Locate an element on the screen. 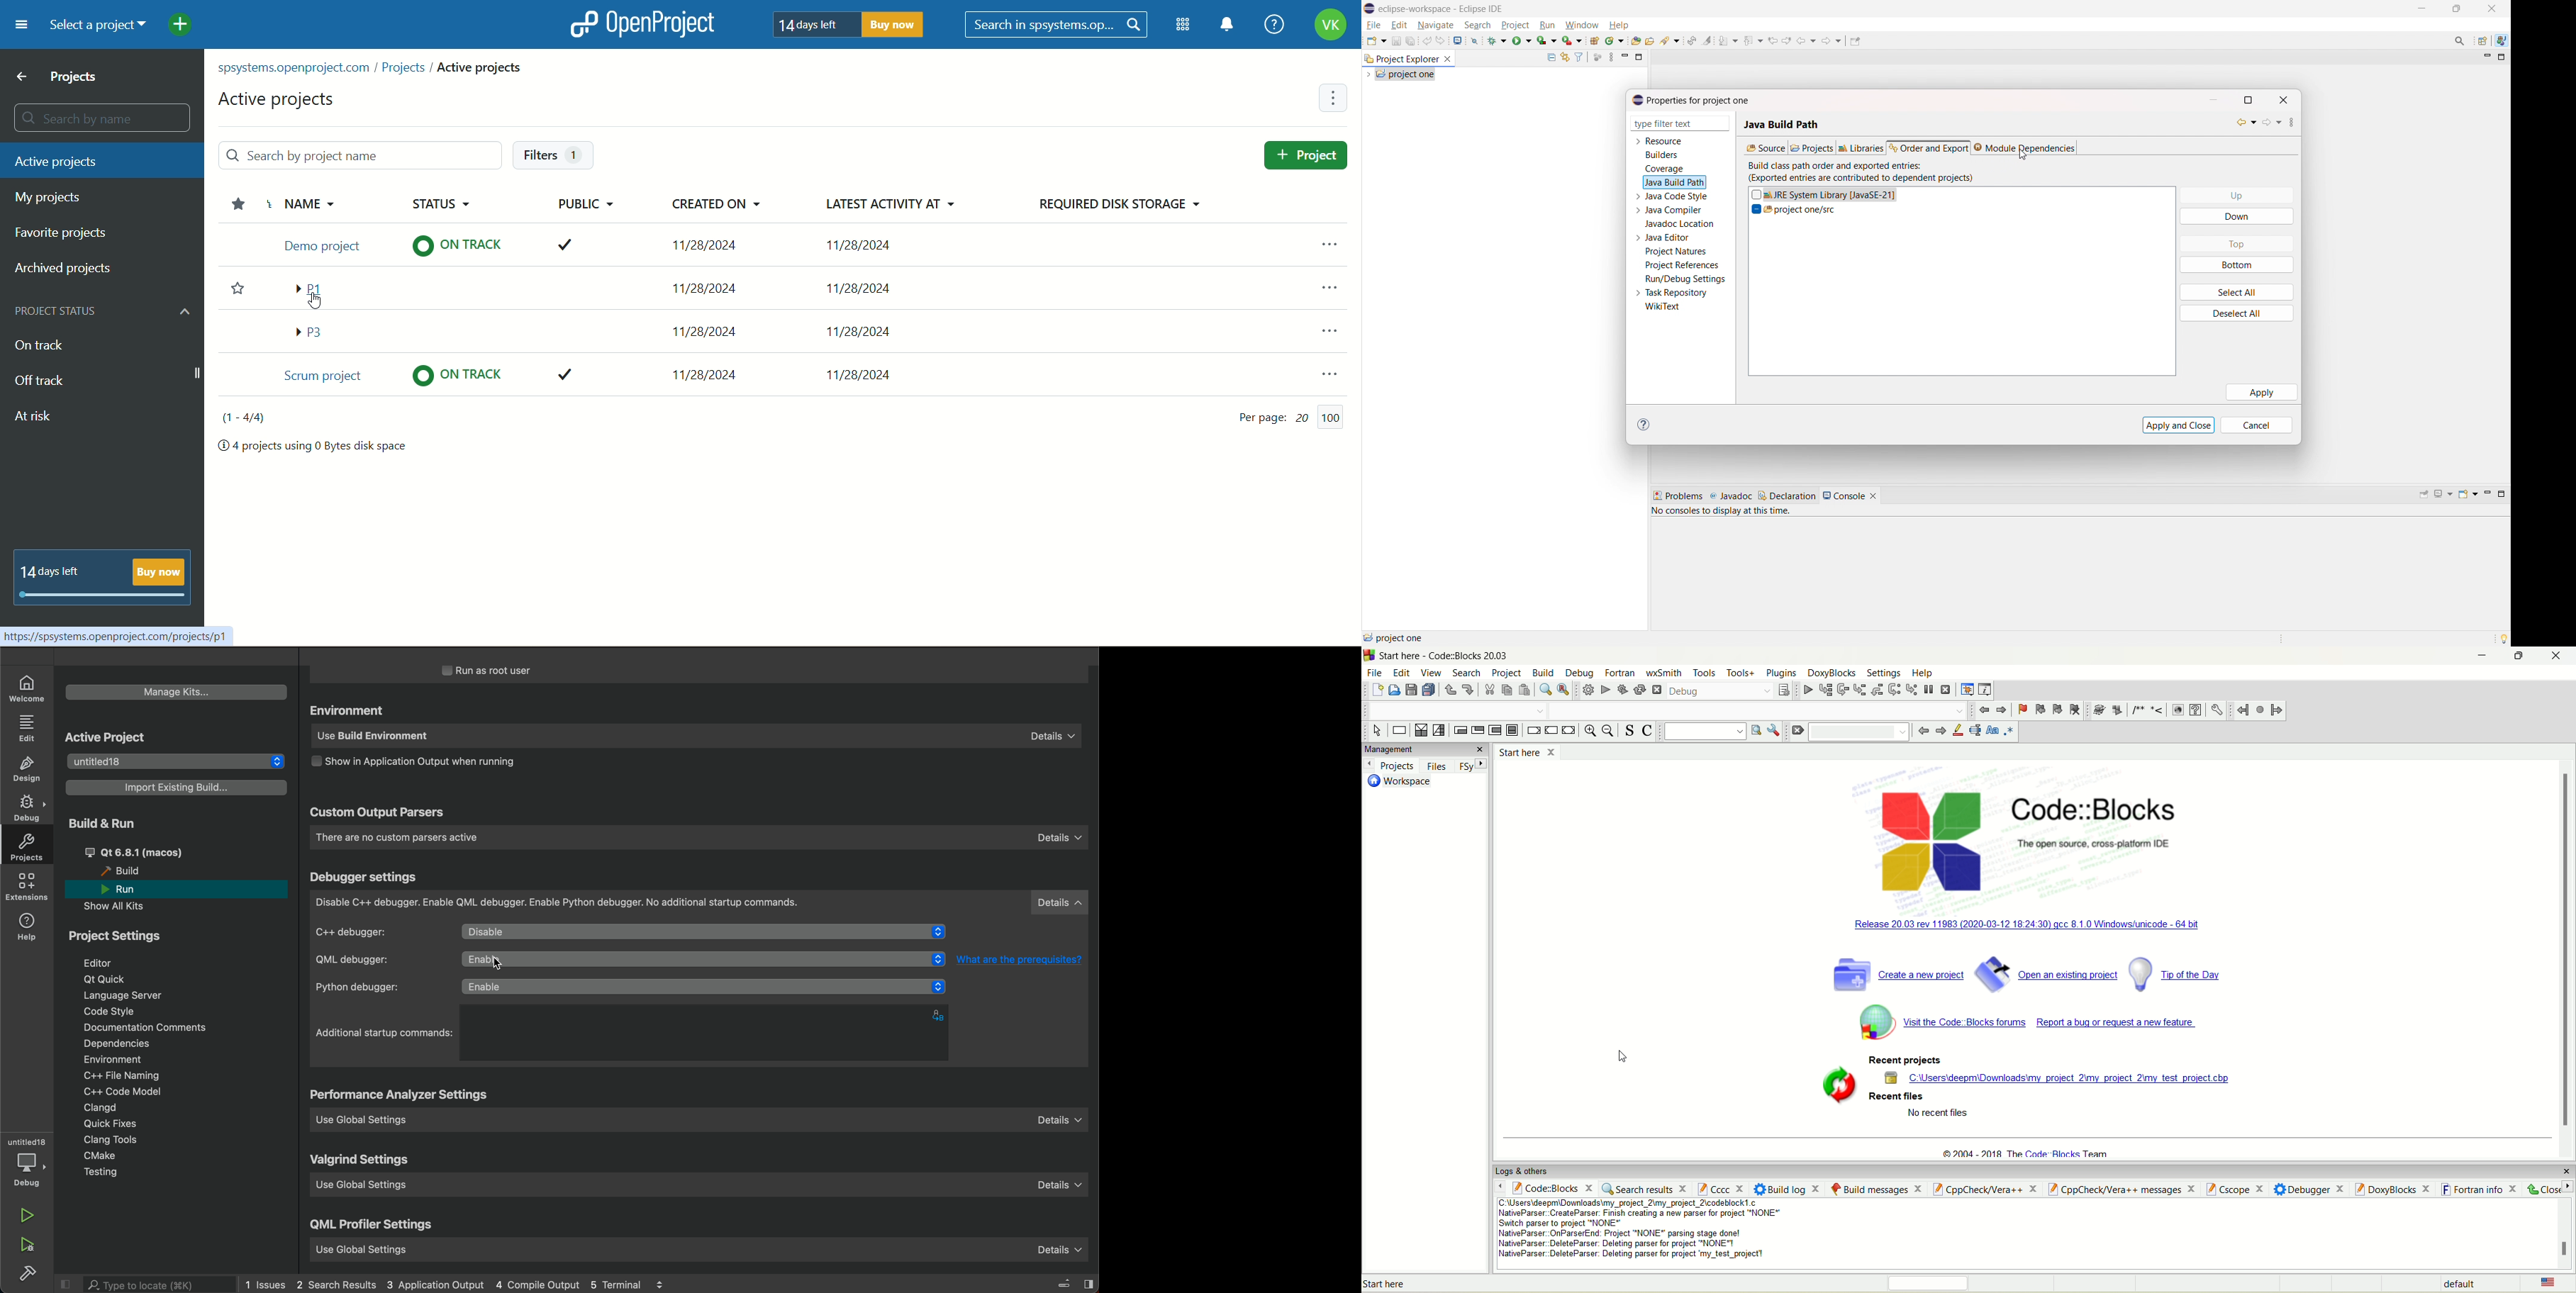 The height and width of the screenshot is (1316, 2576). alphabets is located at coordinates (941, 1014).